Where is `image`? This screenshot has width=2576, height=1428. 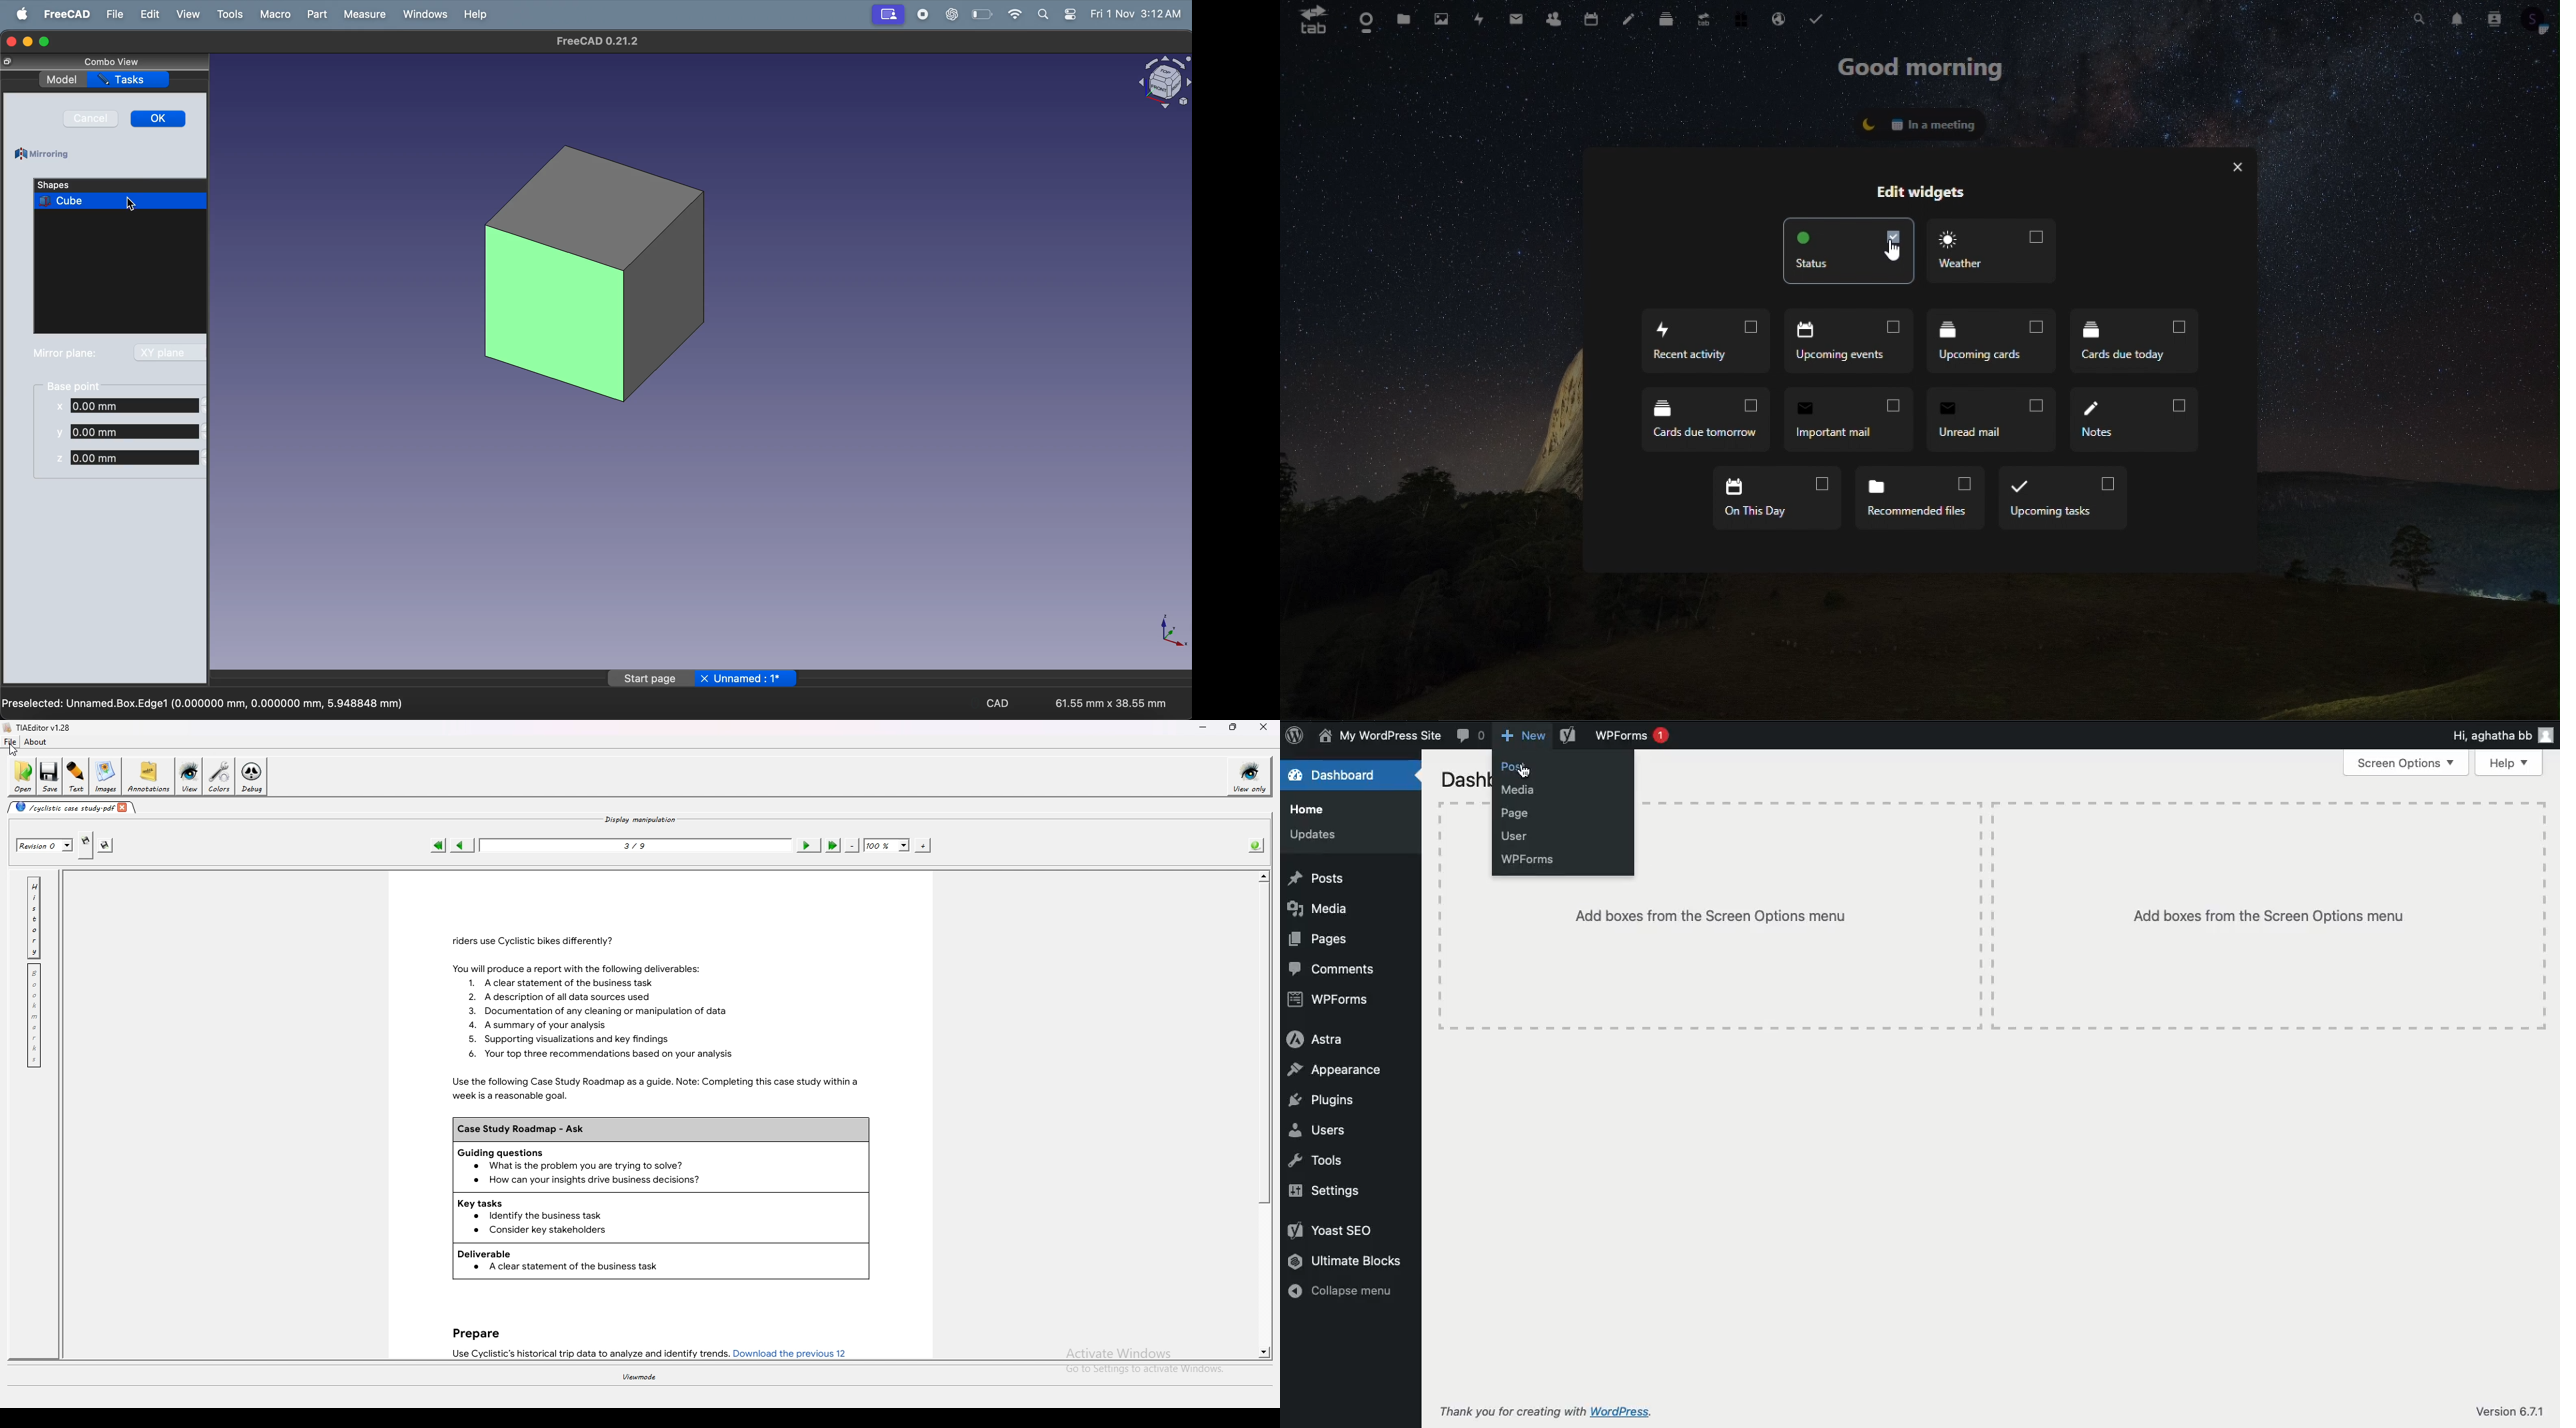
image is located at coordinates (1446, 20).